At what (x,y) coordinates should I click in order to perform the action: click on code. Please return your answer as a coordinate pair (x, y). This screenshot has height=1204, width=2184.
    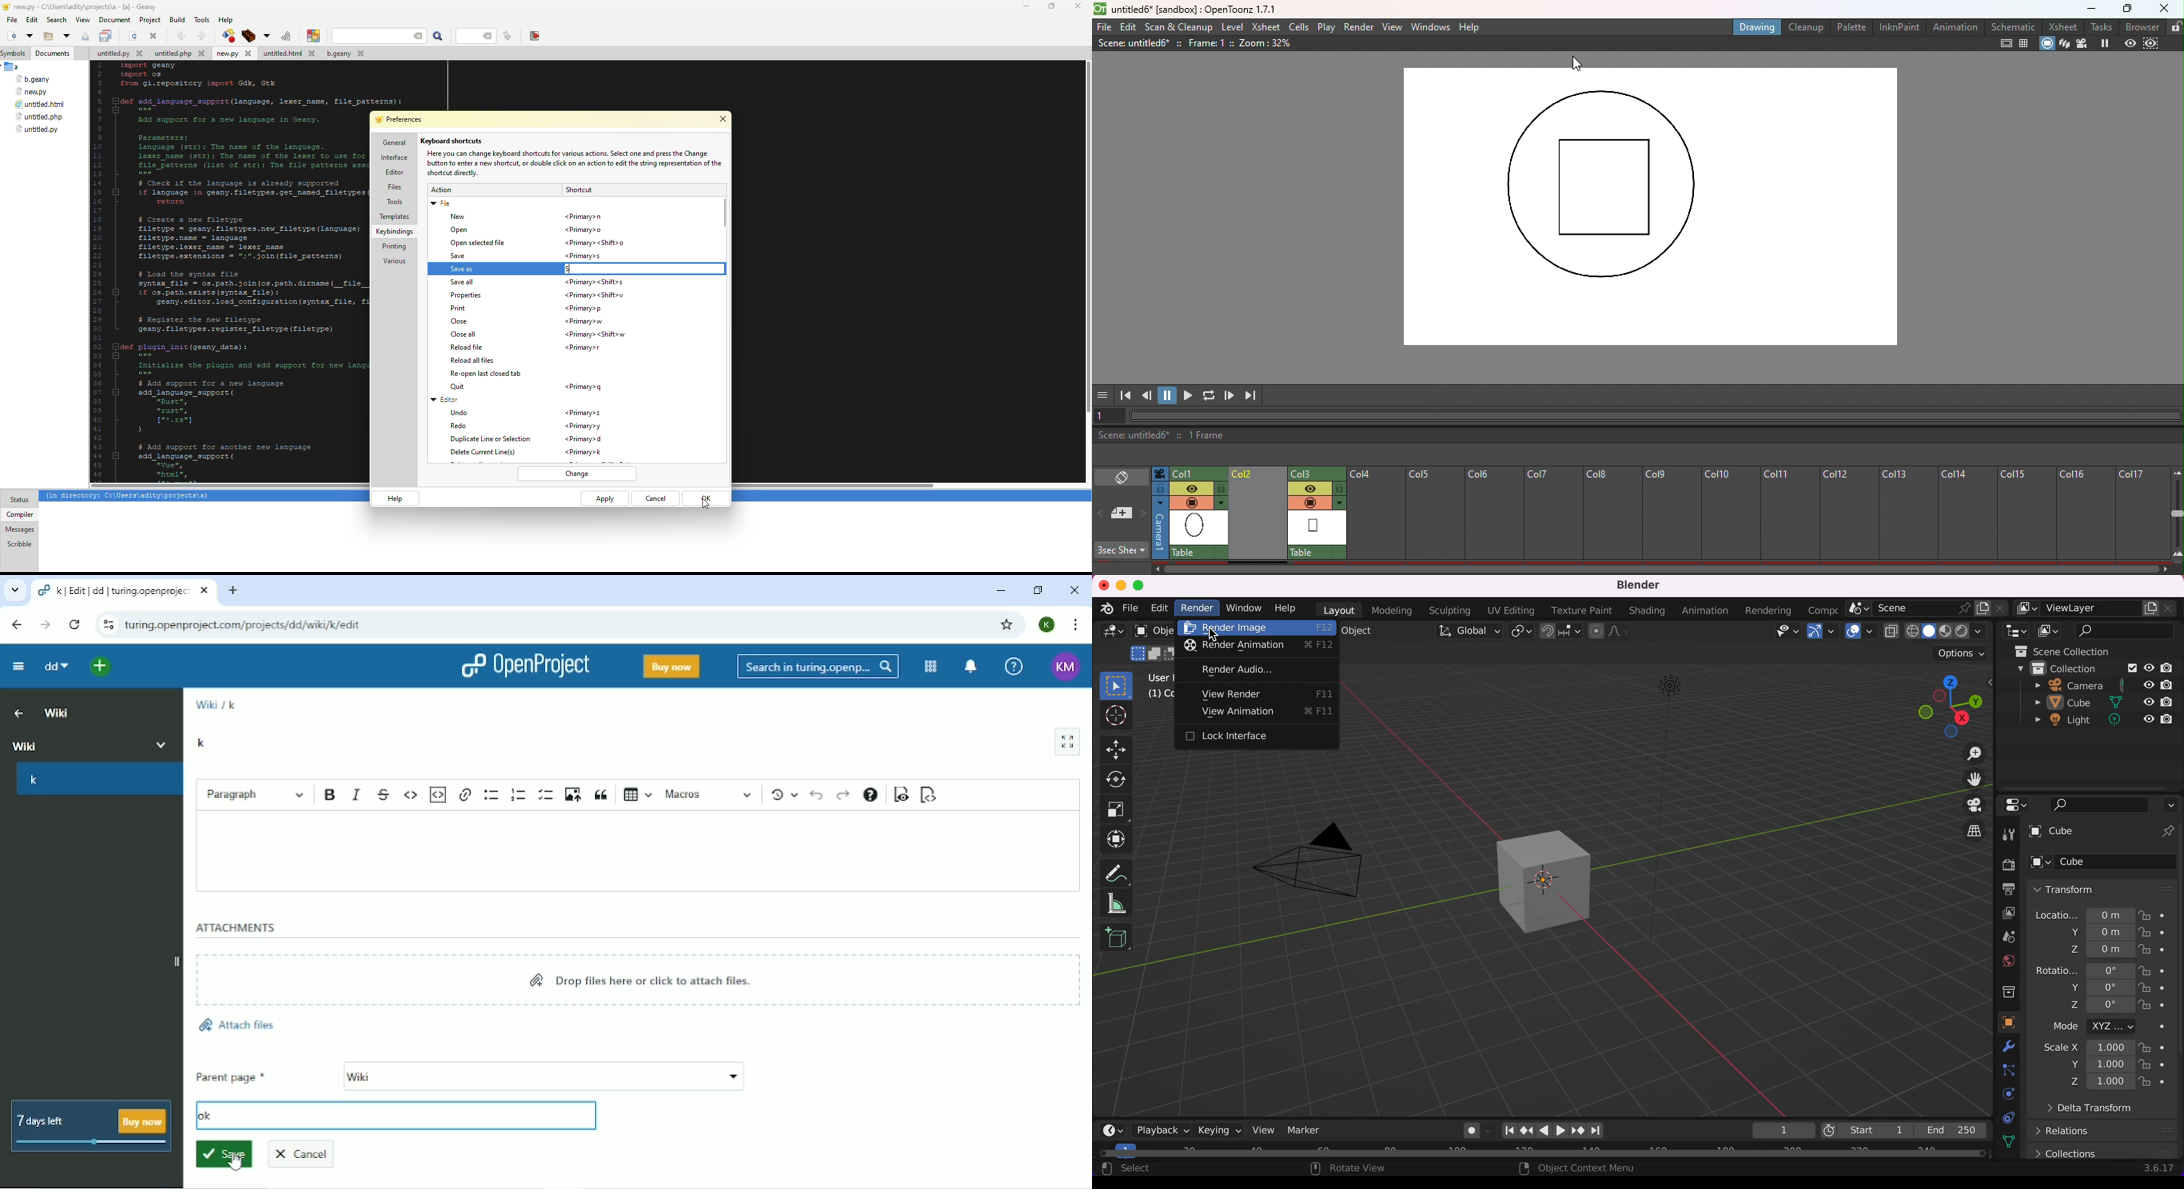
    Looking at the image, I should click on (219, 270).